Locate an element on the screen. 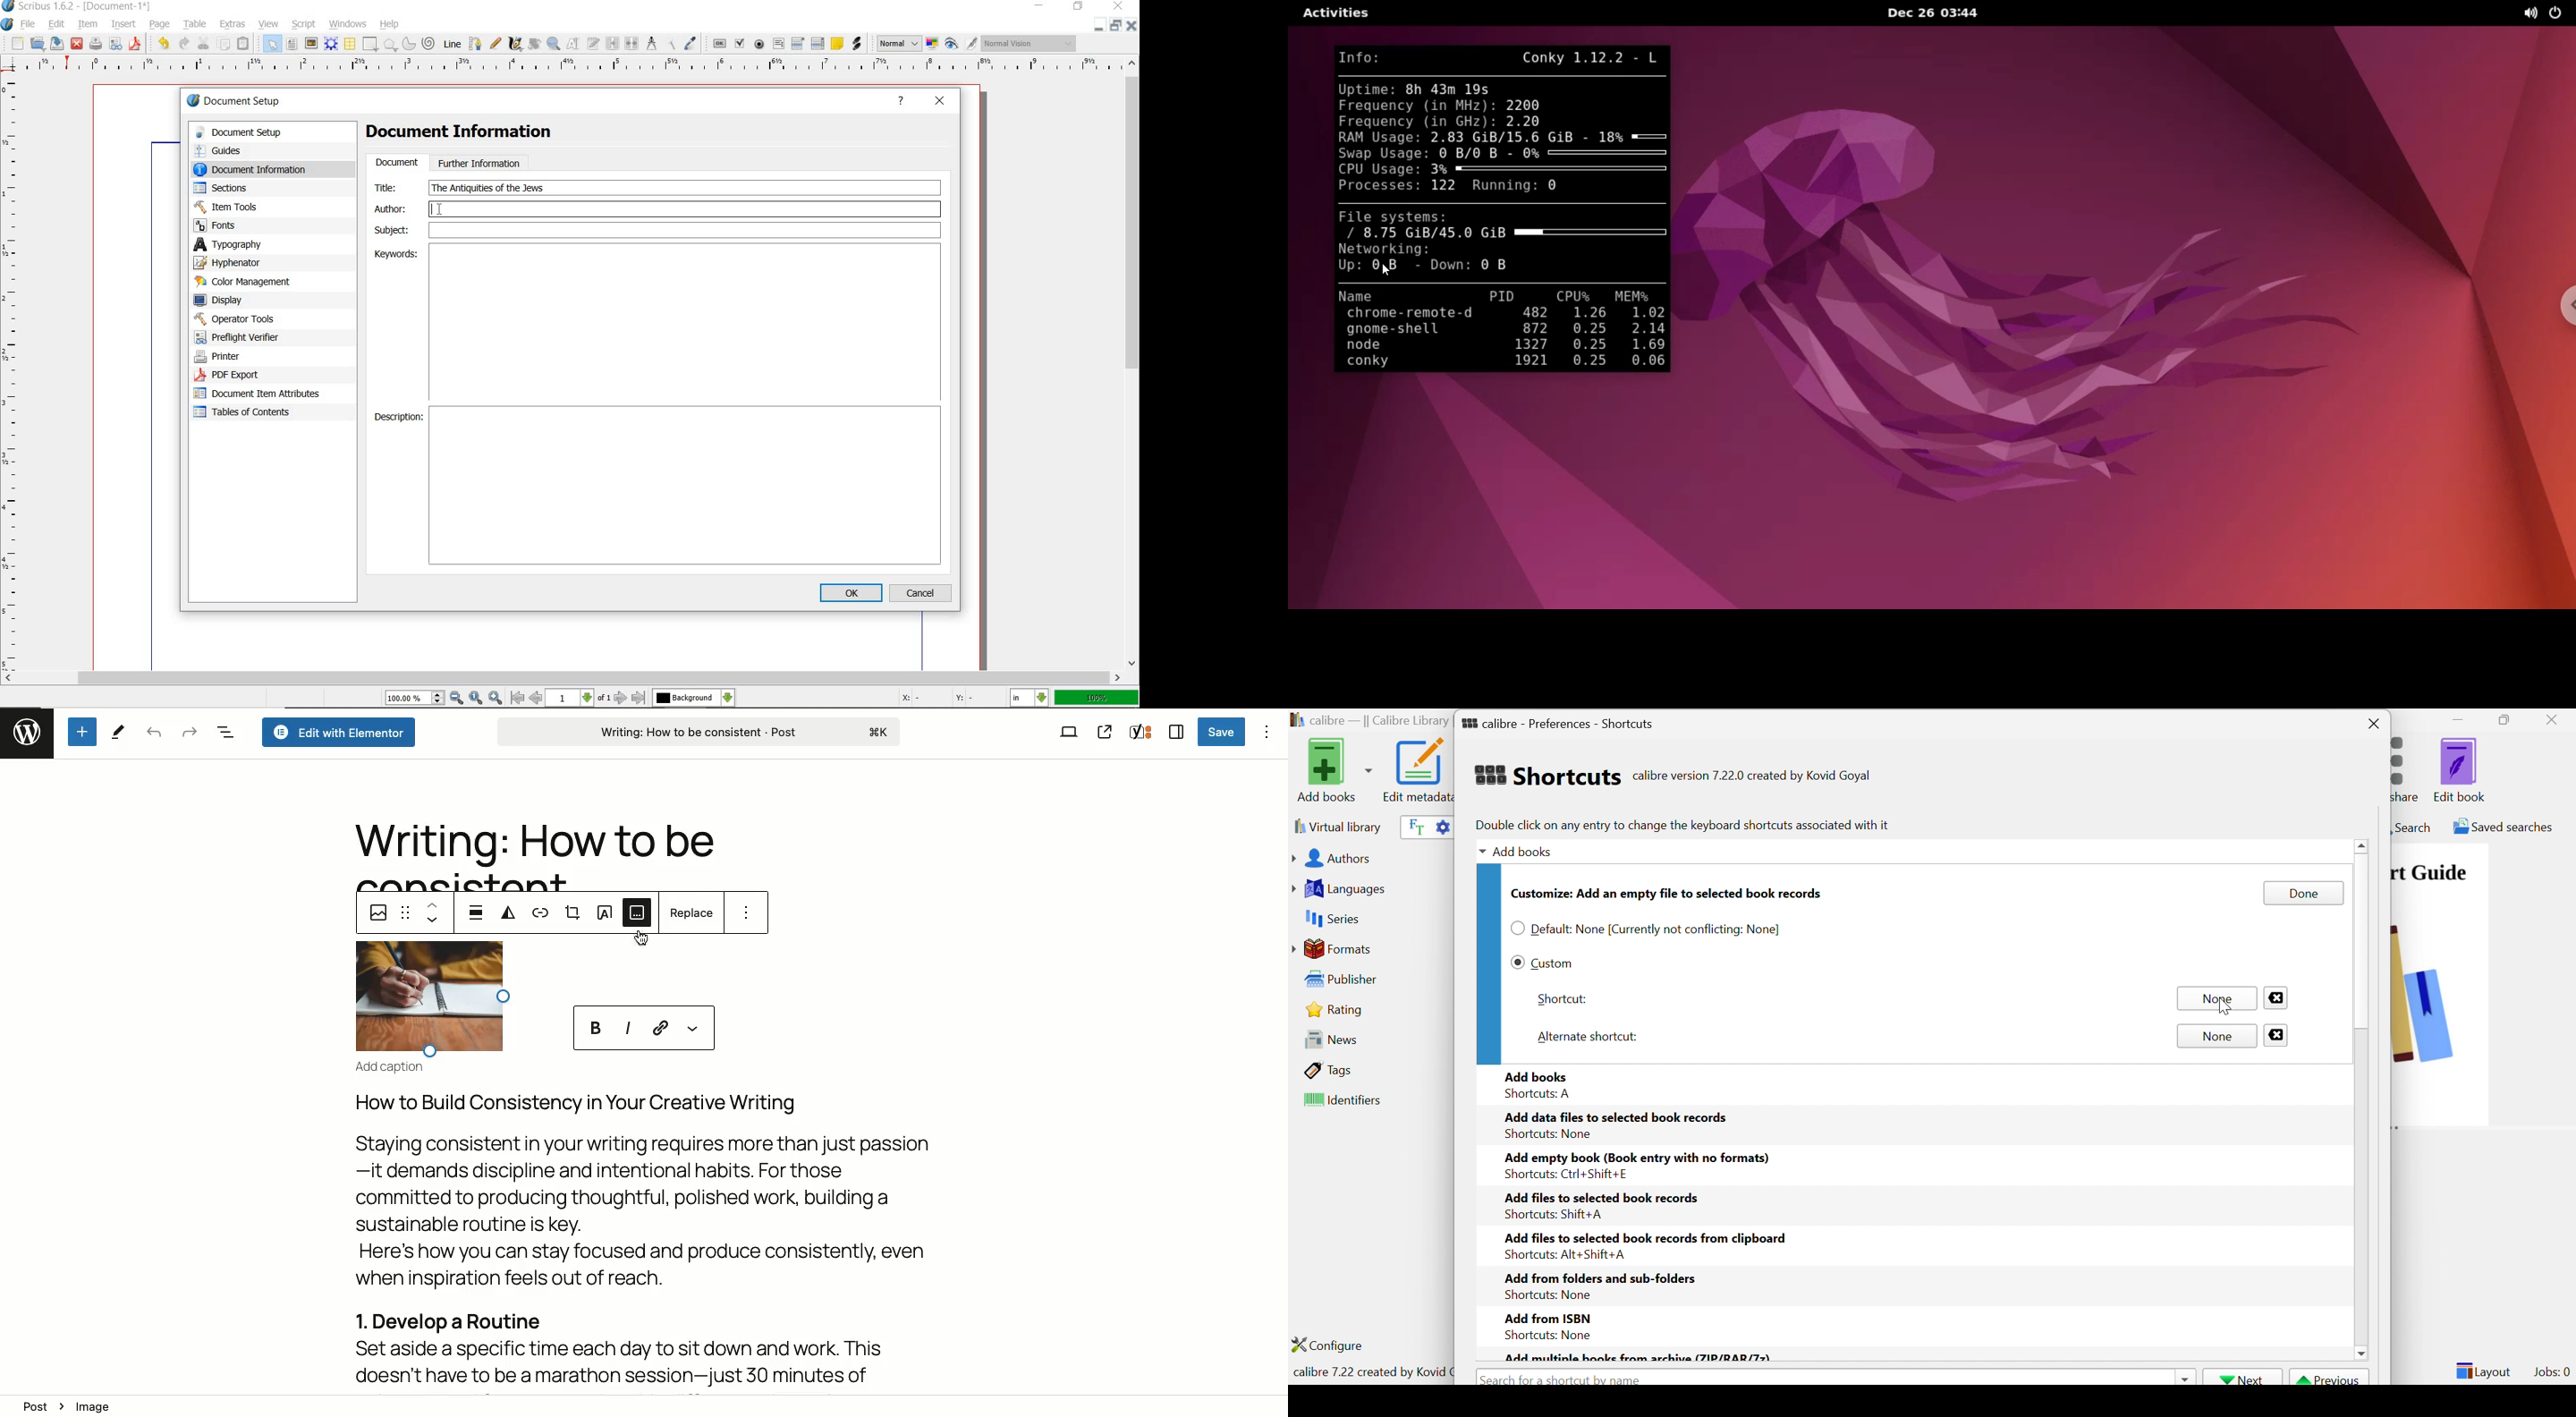 Image resolution: width=2576 pixels, height=1428 pixels. Crop is located at coordinates (573, 913).